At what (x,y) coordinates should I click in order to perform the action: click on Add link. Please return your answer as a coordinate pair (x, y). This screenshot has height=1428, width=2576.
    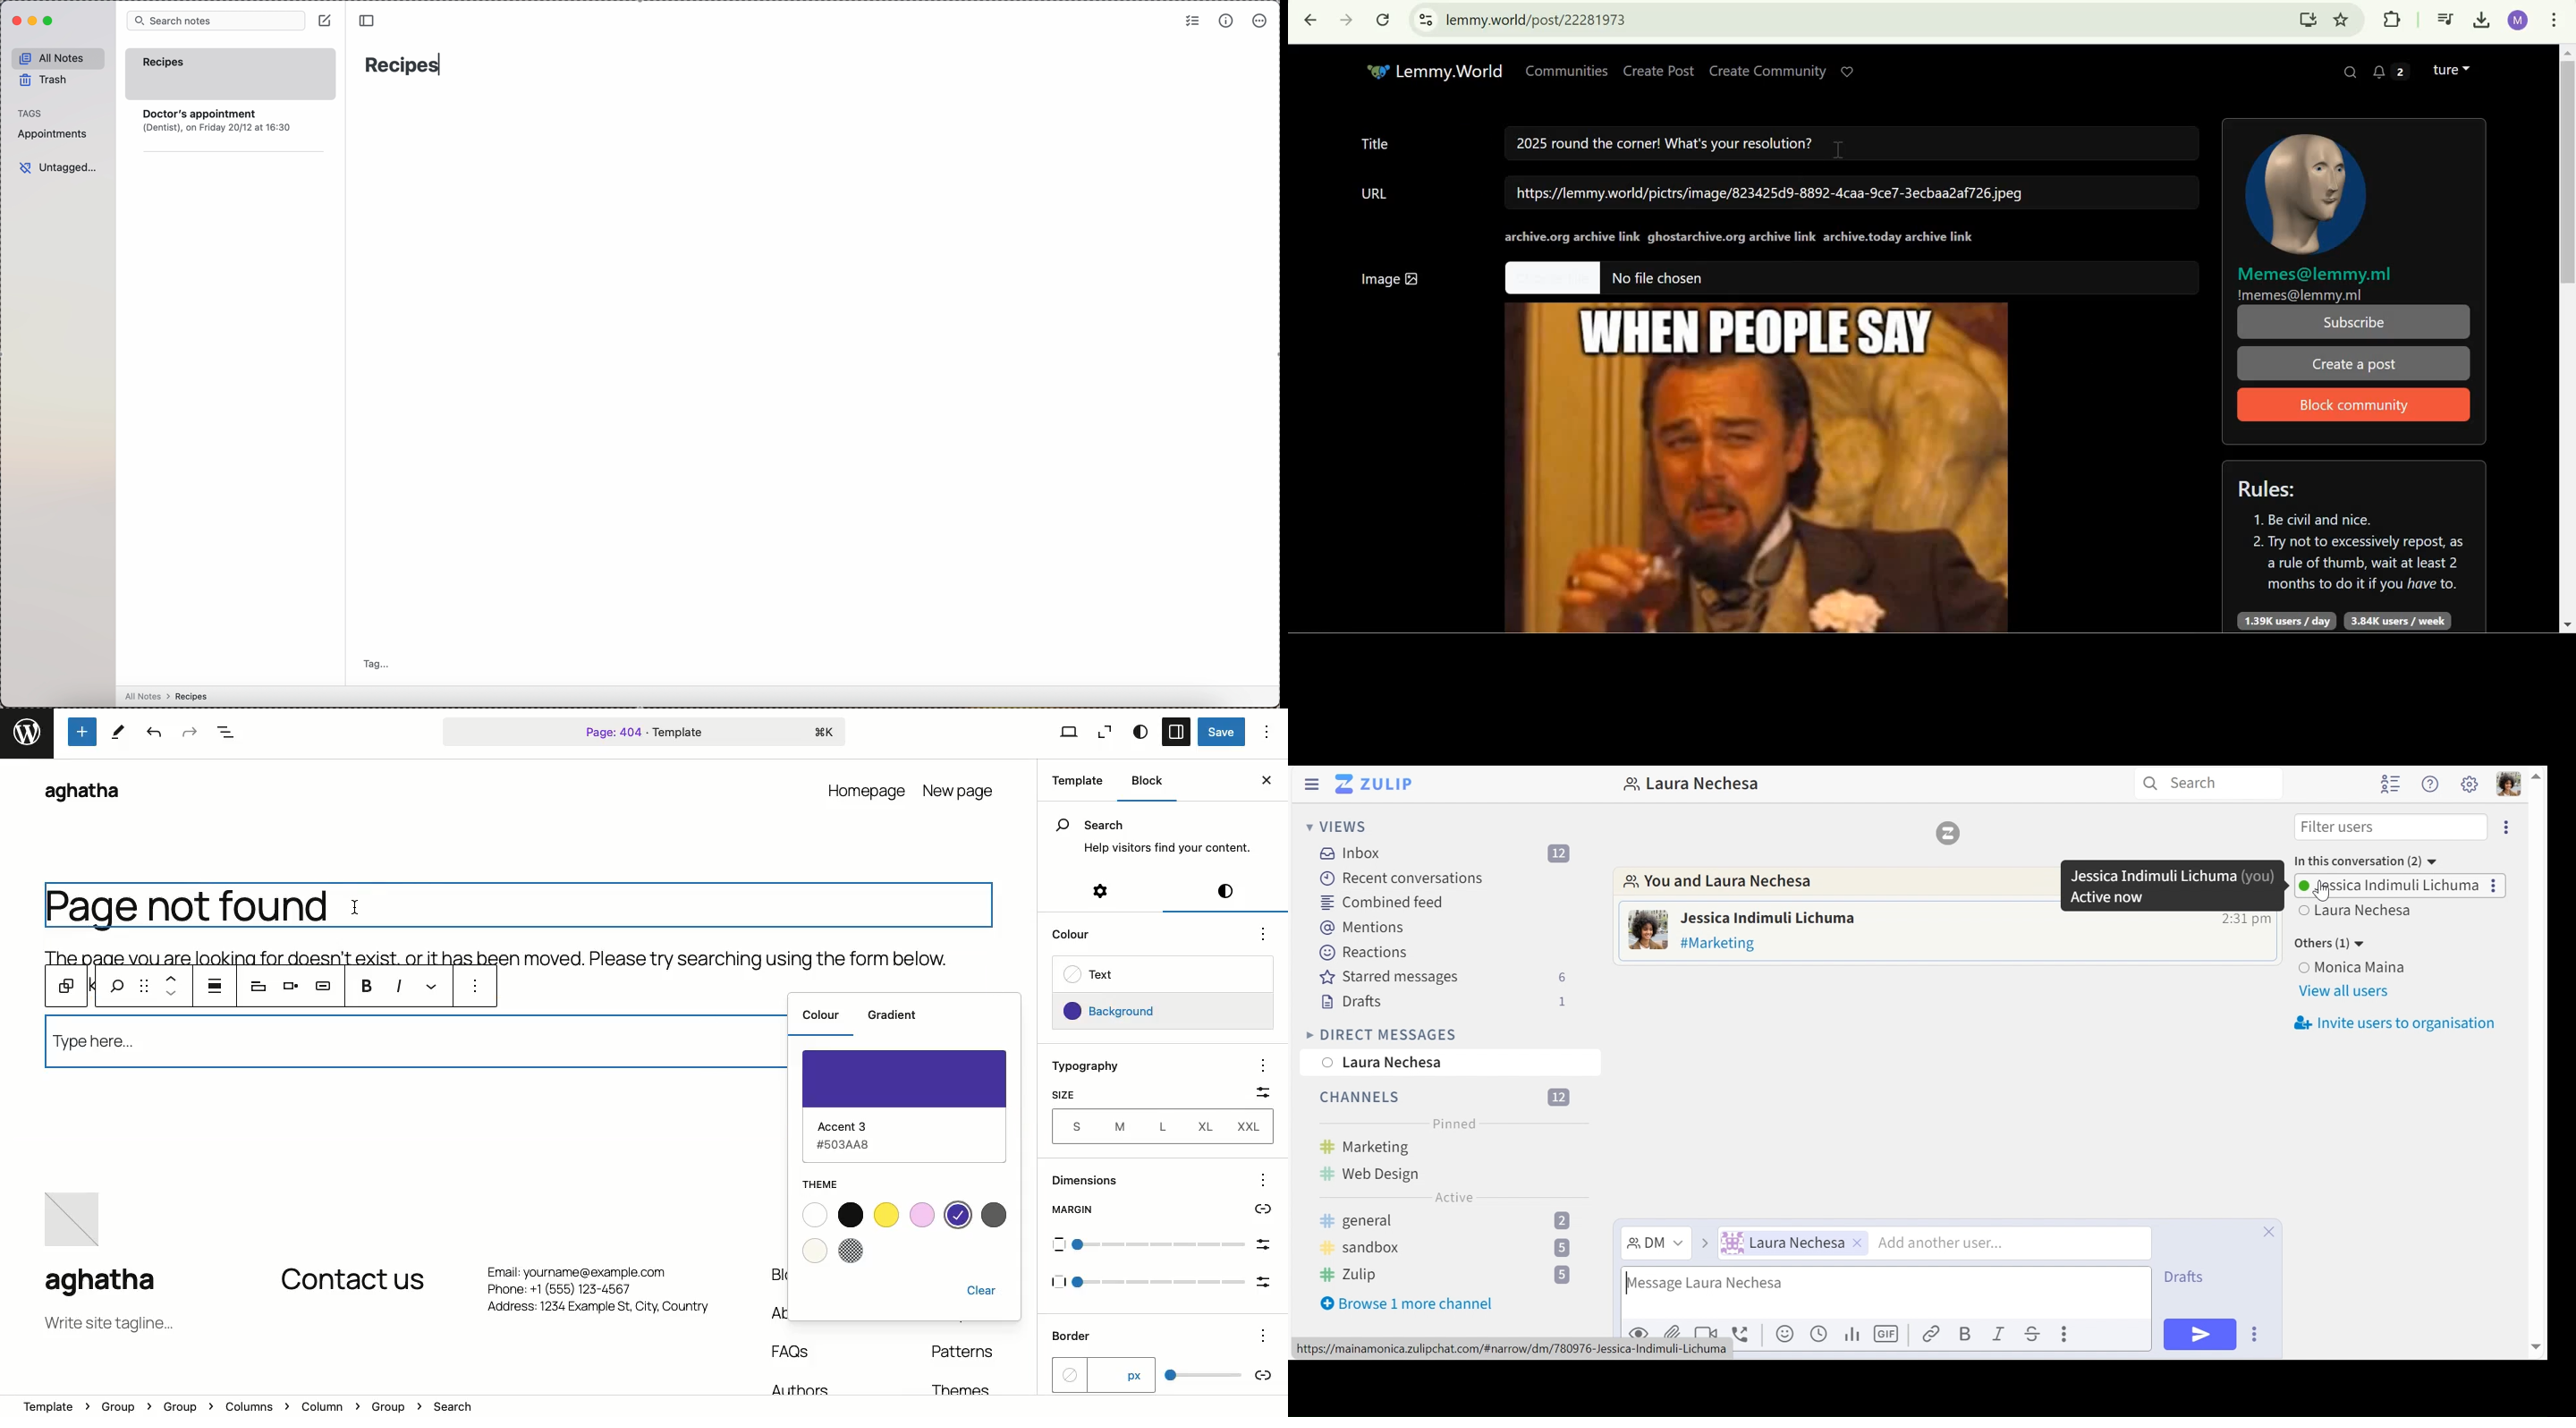
    Looking at the image, I should click on (1933, 1333).